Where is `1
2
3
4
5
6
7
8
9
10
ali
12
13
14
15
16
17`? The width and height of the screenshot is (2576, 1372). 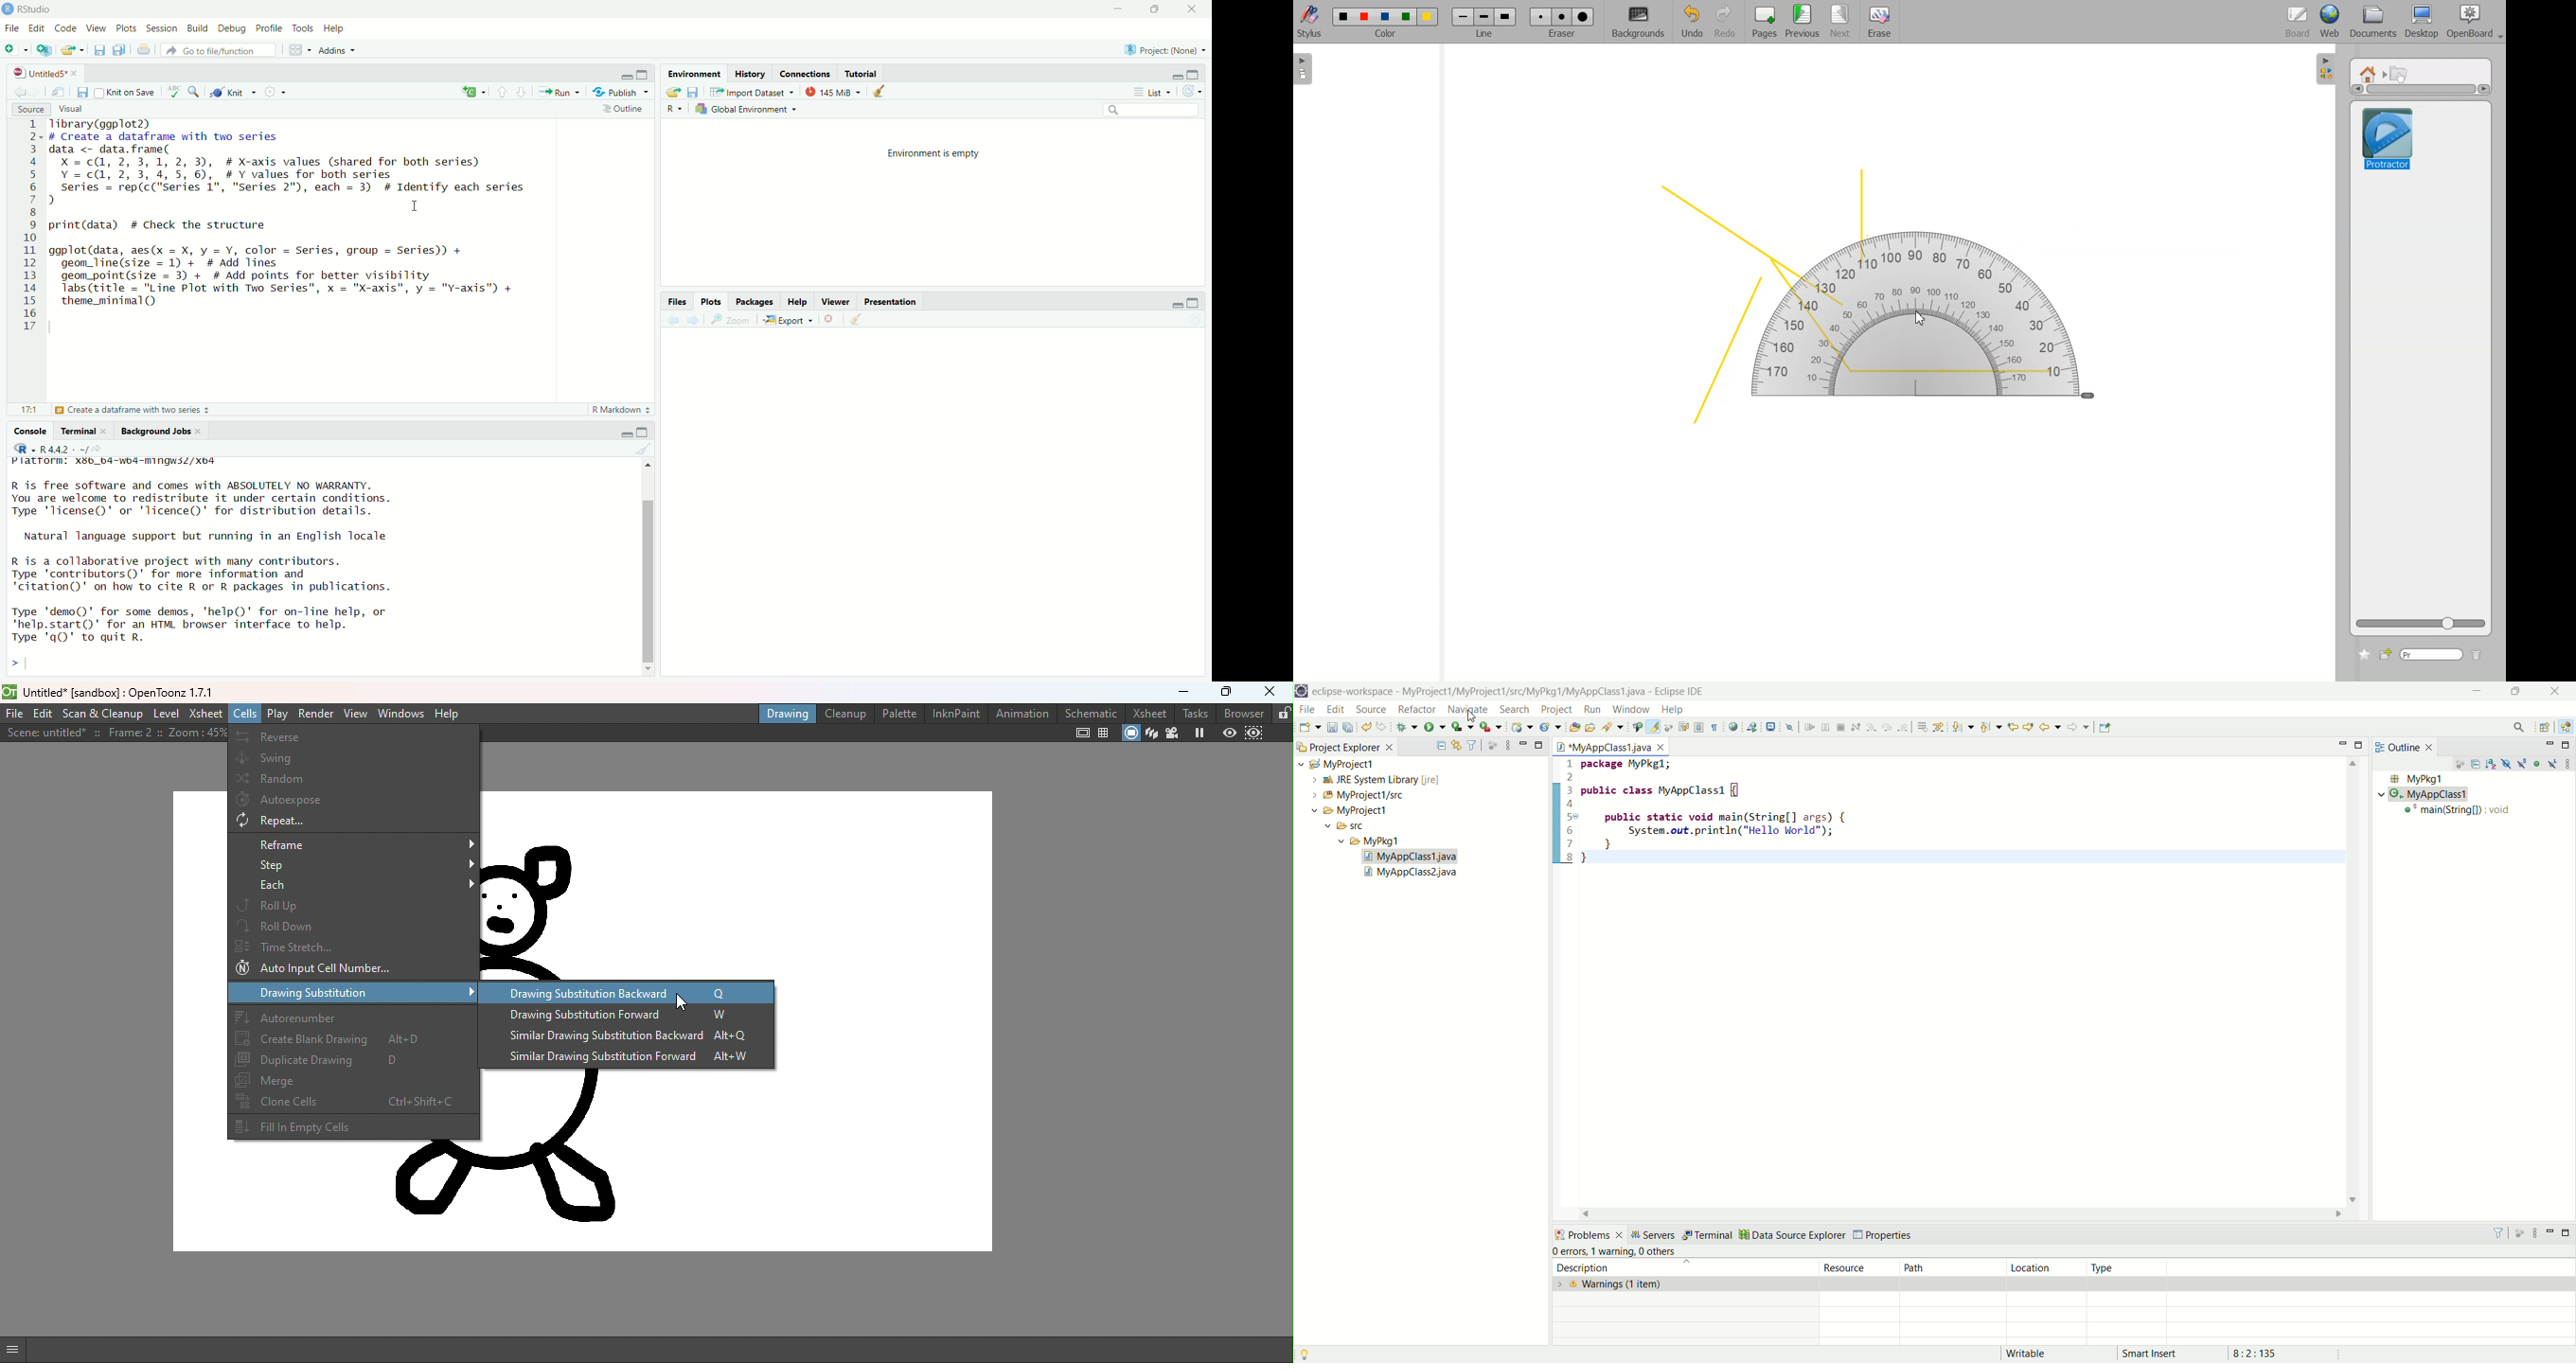
1
2
3
4
5
6
7
8
9
10
ali
12
13
14
15
16
17 is located at coordinates (32, 228).